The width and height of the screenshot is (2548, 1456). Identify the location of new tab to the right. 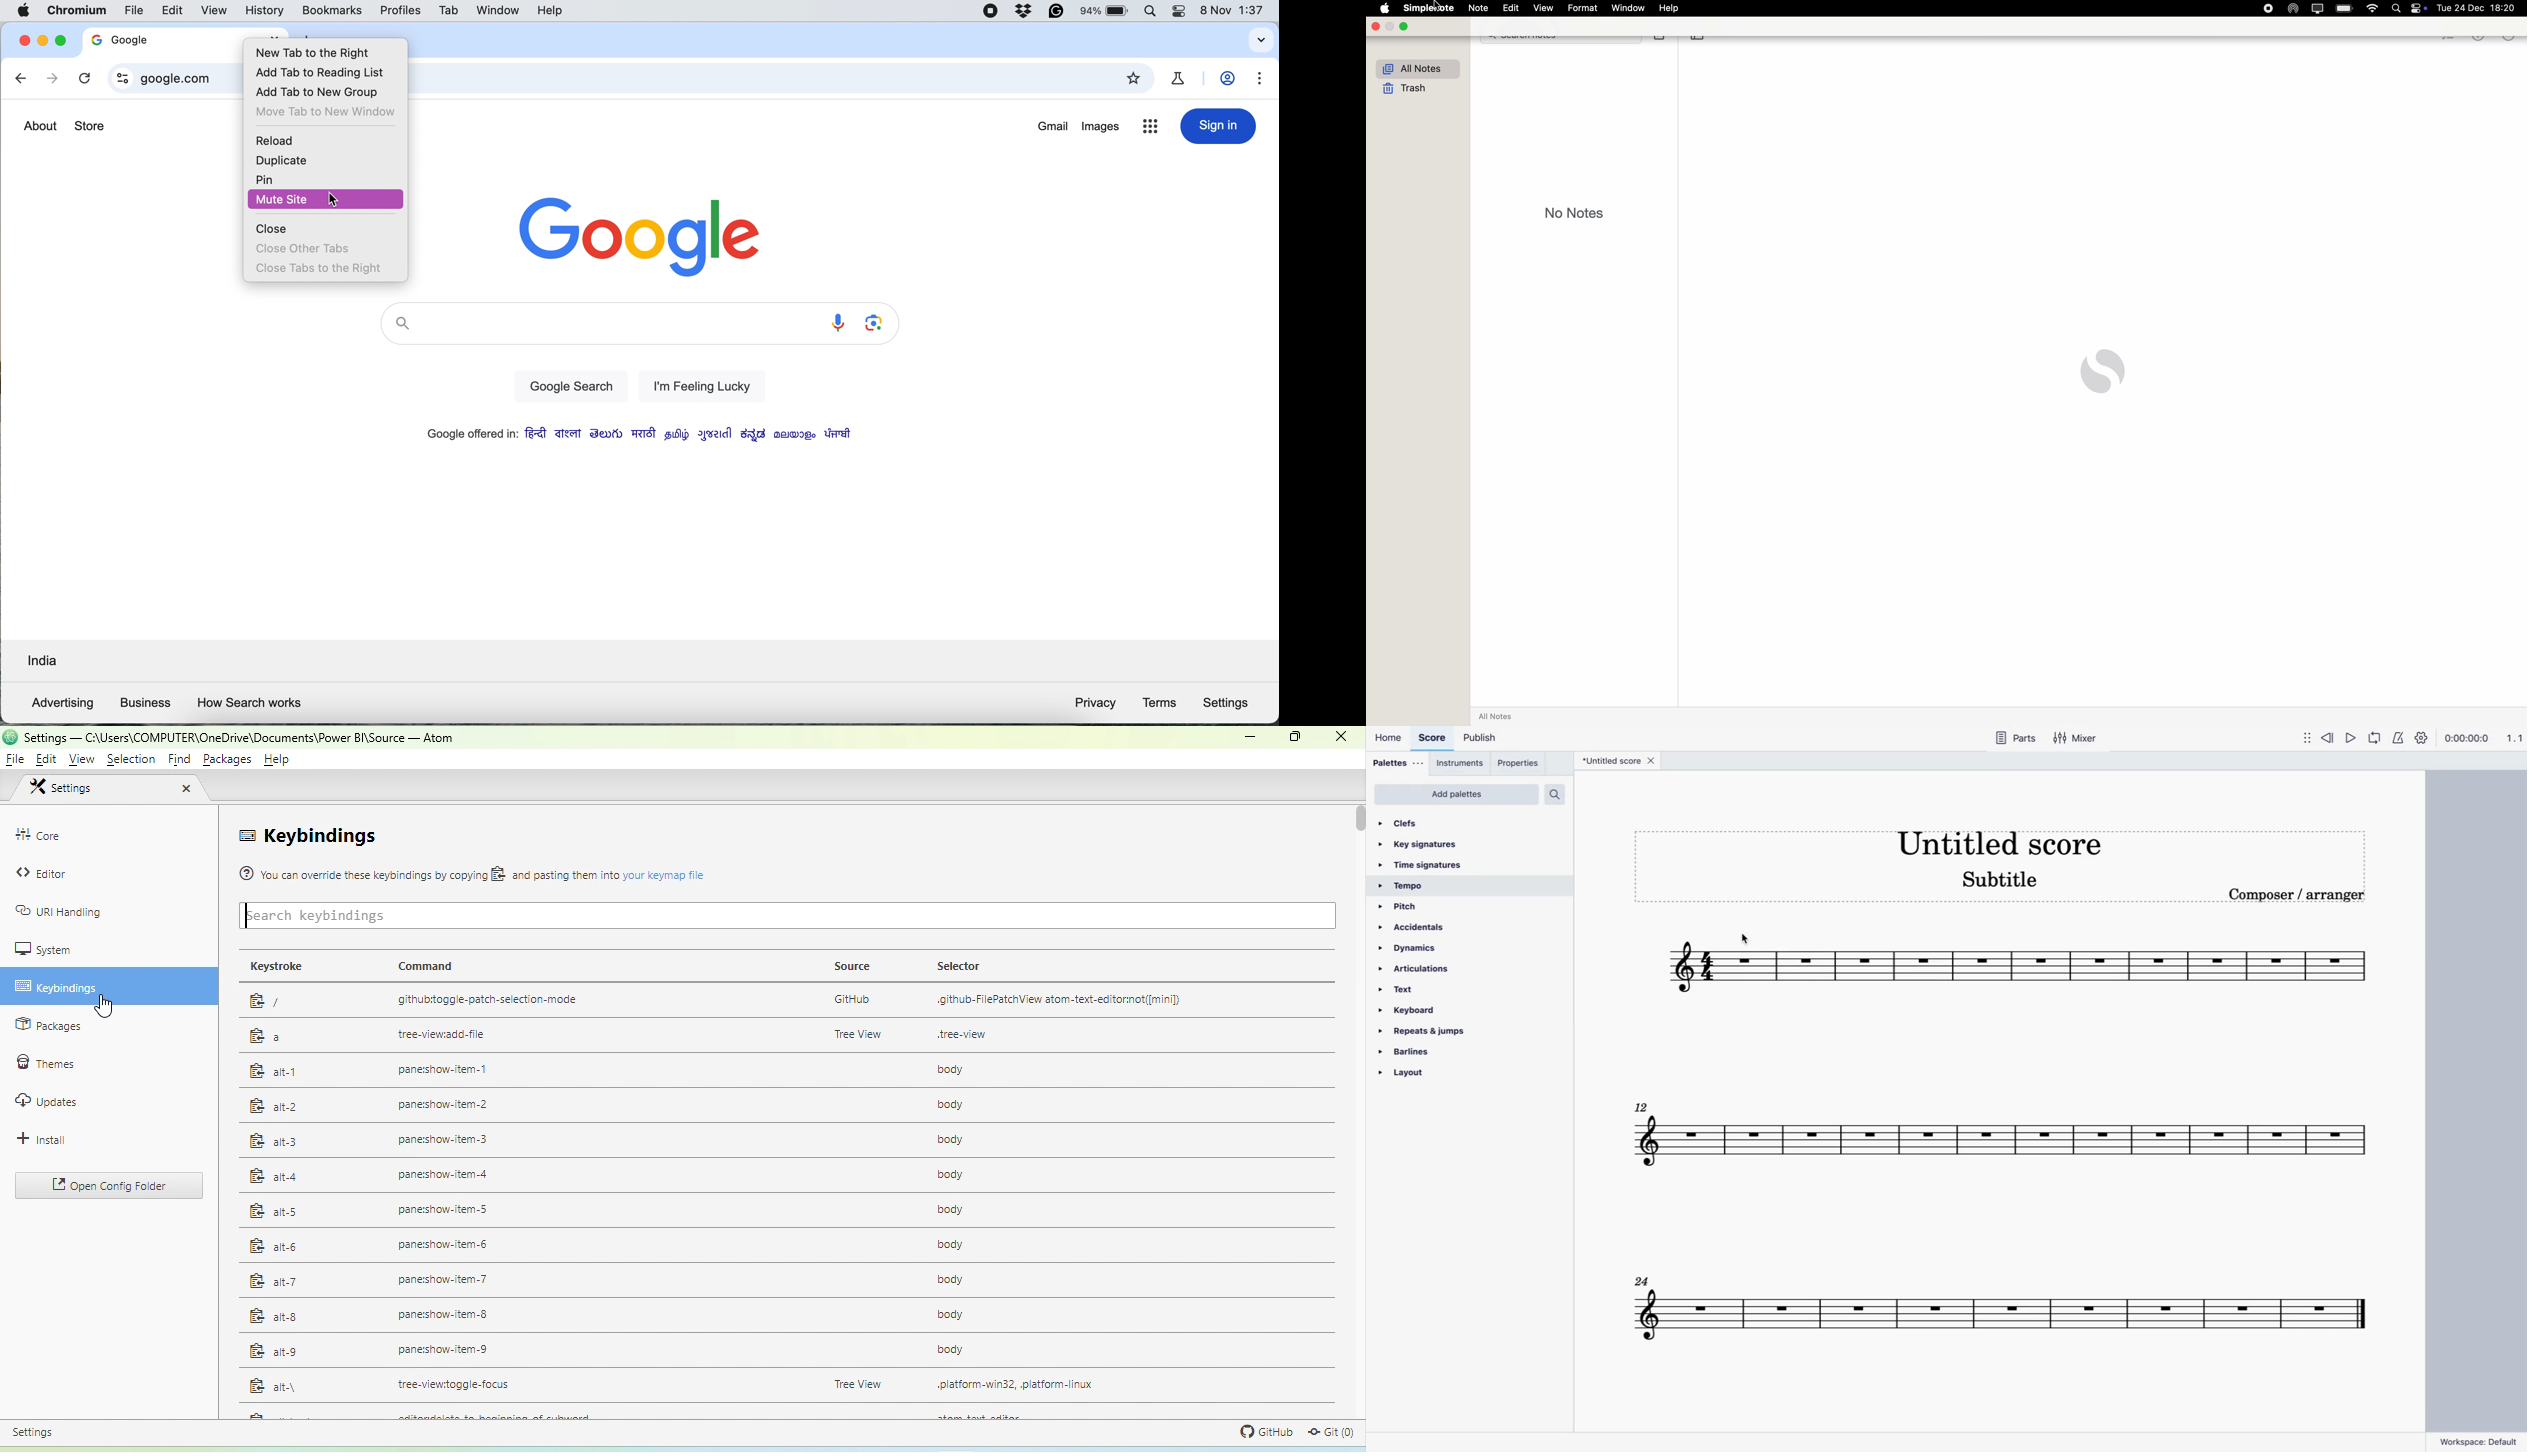
(327, 52).